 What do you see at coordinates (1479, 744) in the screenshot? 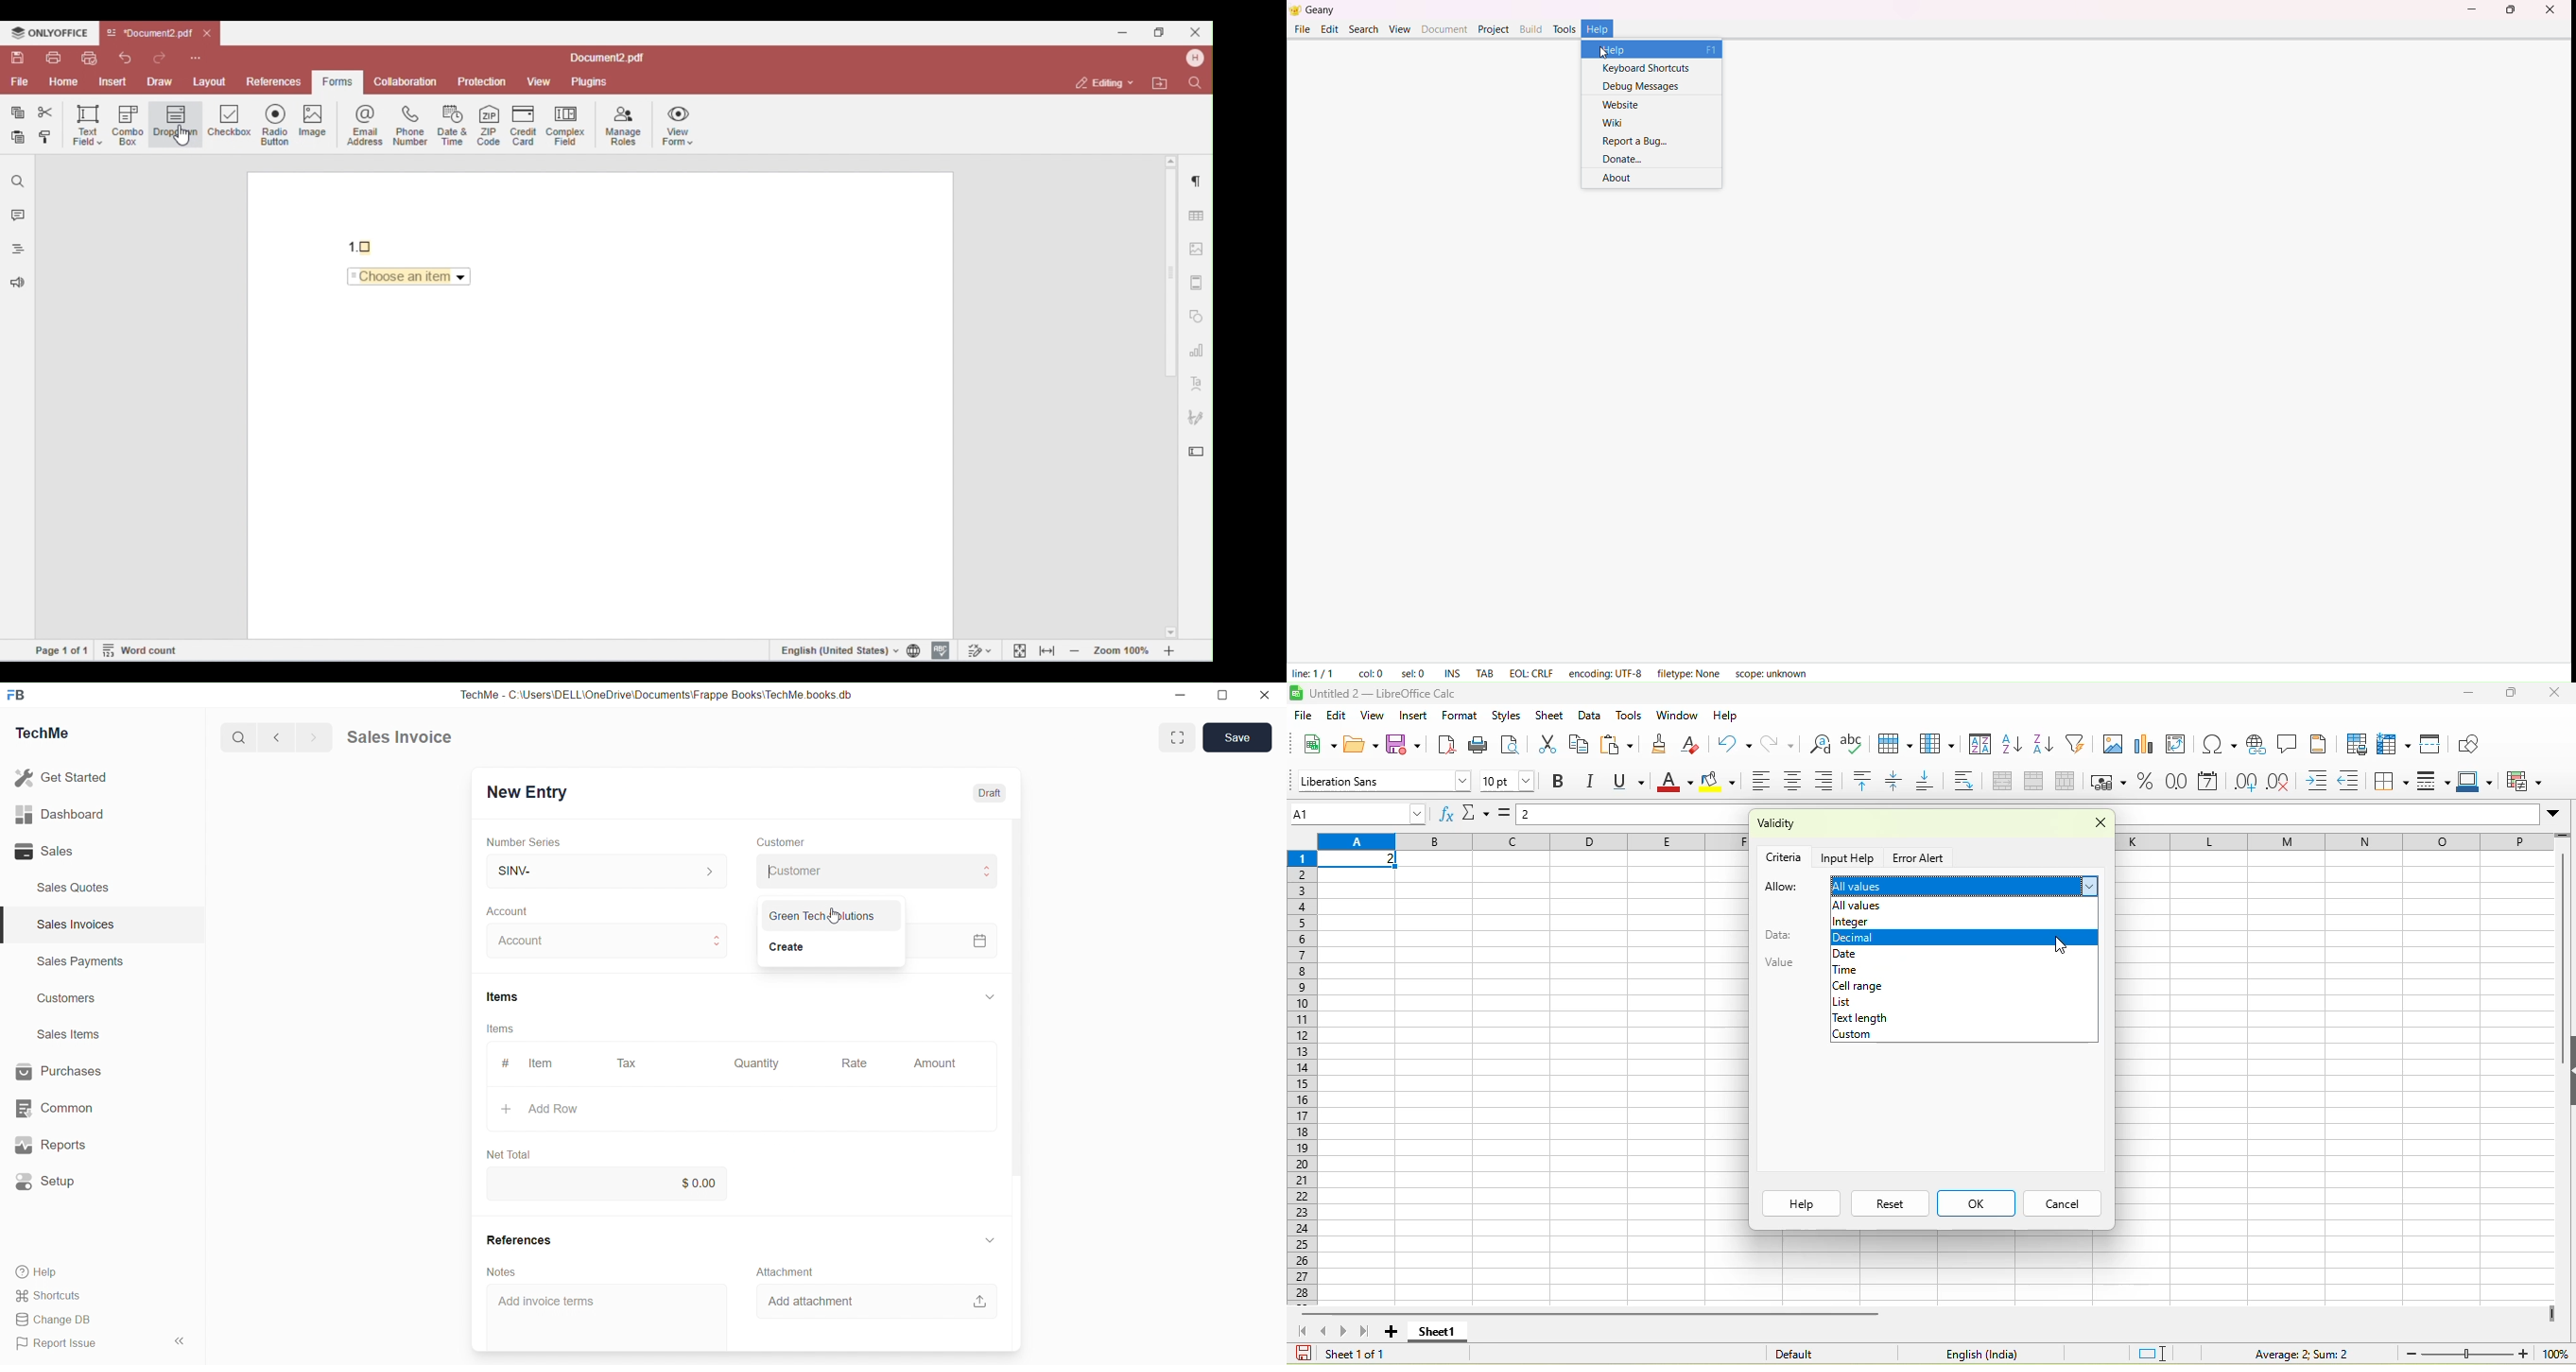
I see `print` at bounding box center [1479, 744].